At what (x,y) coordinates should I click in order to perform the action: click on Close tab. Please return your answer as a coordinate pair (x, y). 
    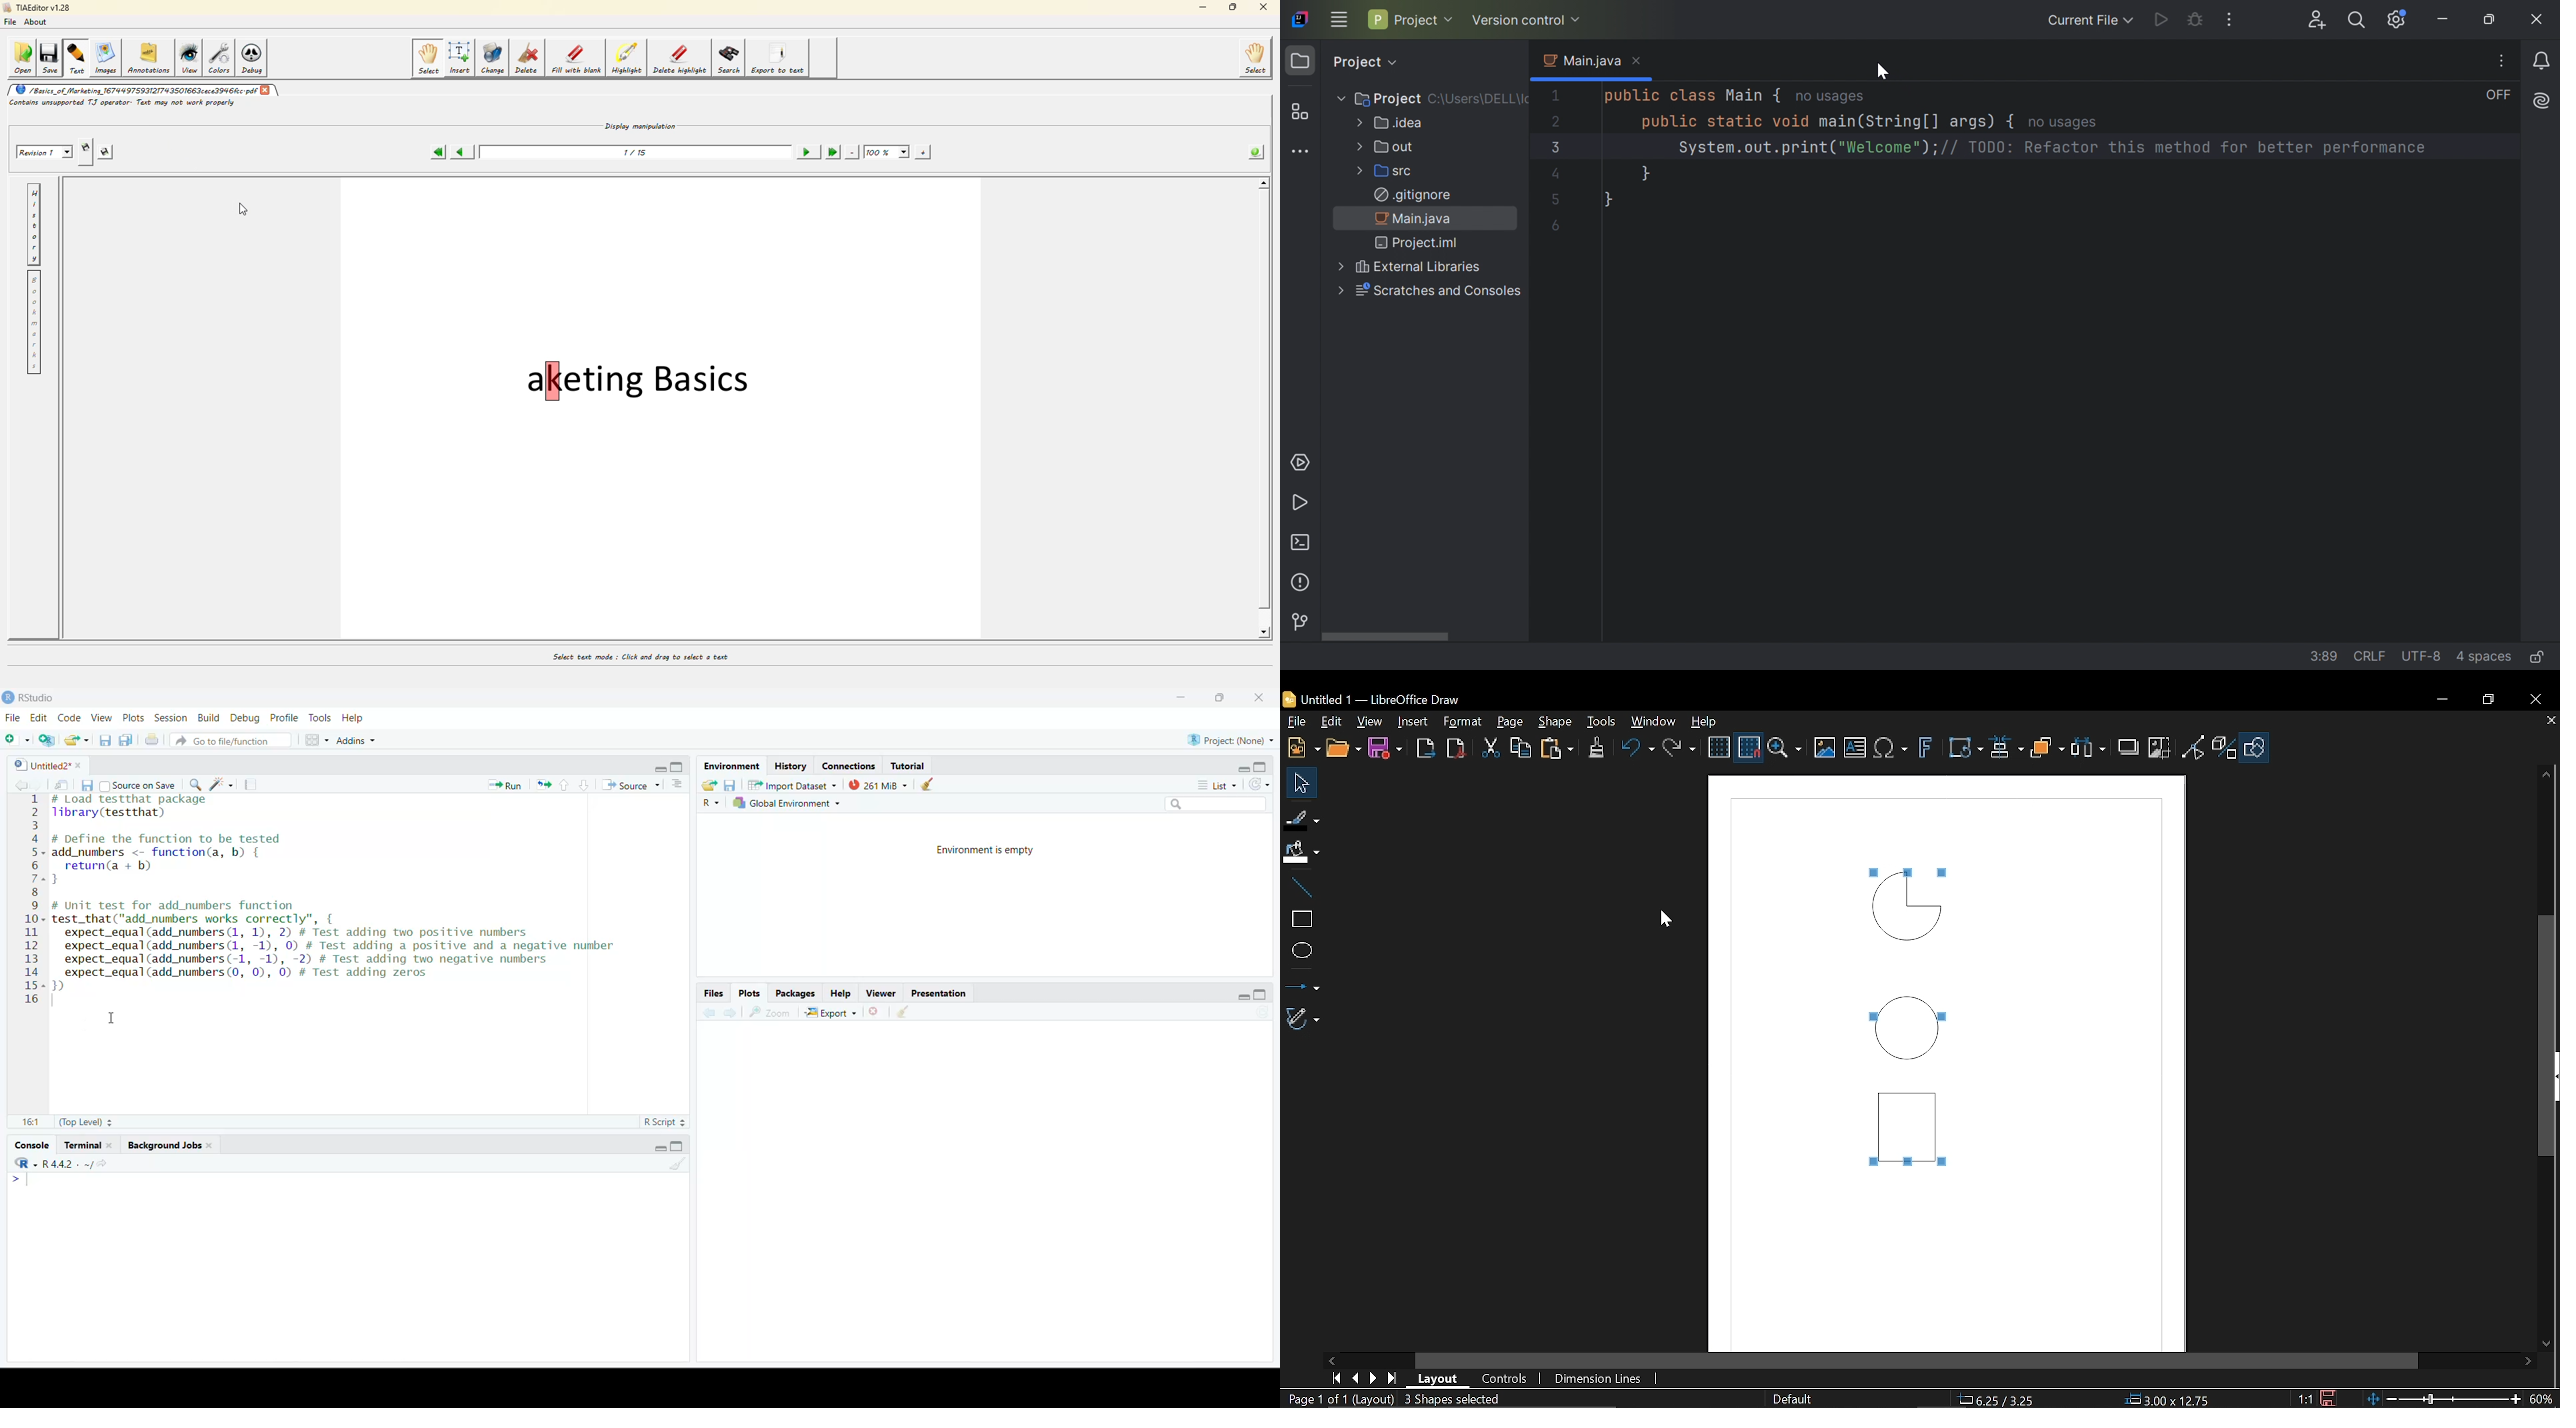
    Looking at the image, I should click on (2567, 722).